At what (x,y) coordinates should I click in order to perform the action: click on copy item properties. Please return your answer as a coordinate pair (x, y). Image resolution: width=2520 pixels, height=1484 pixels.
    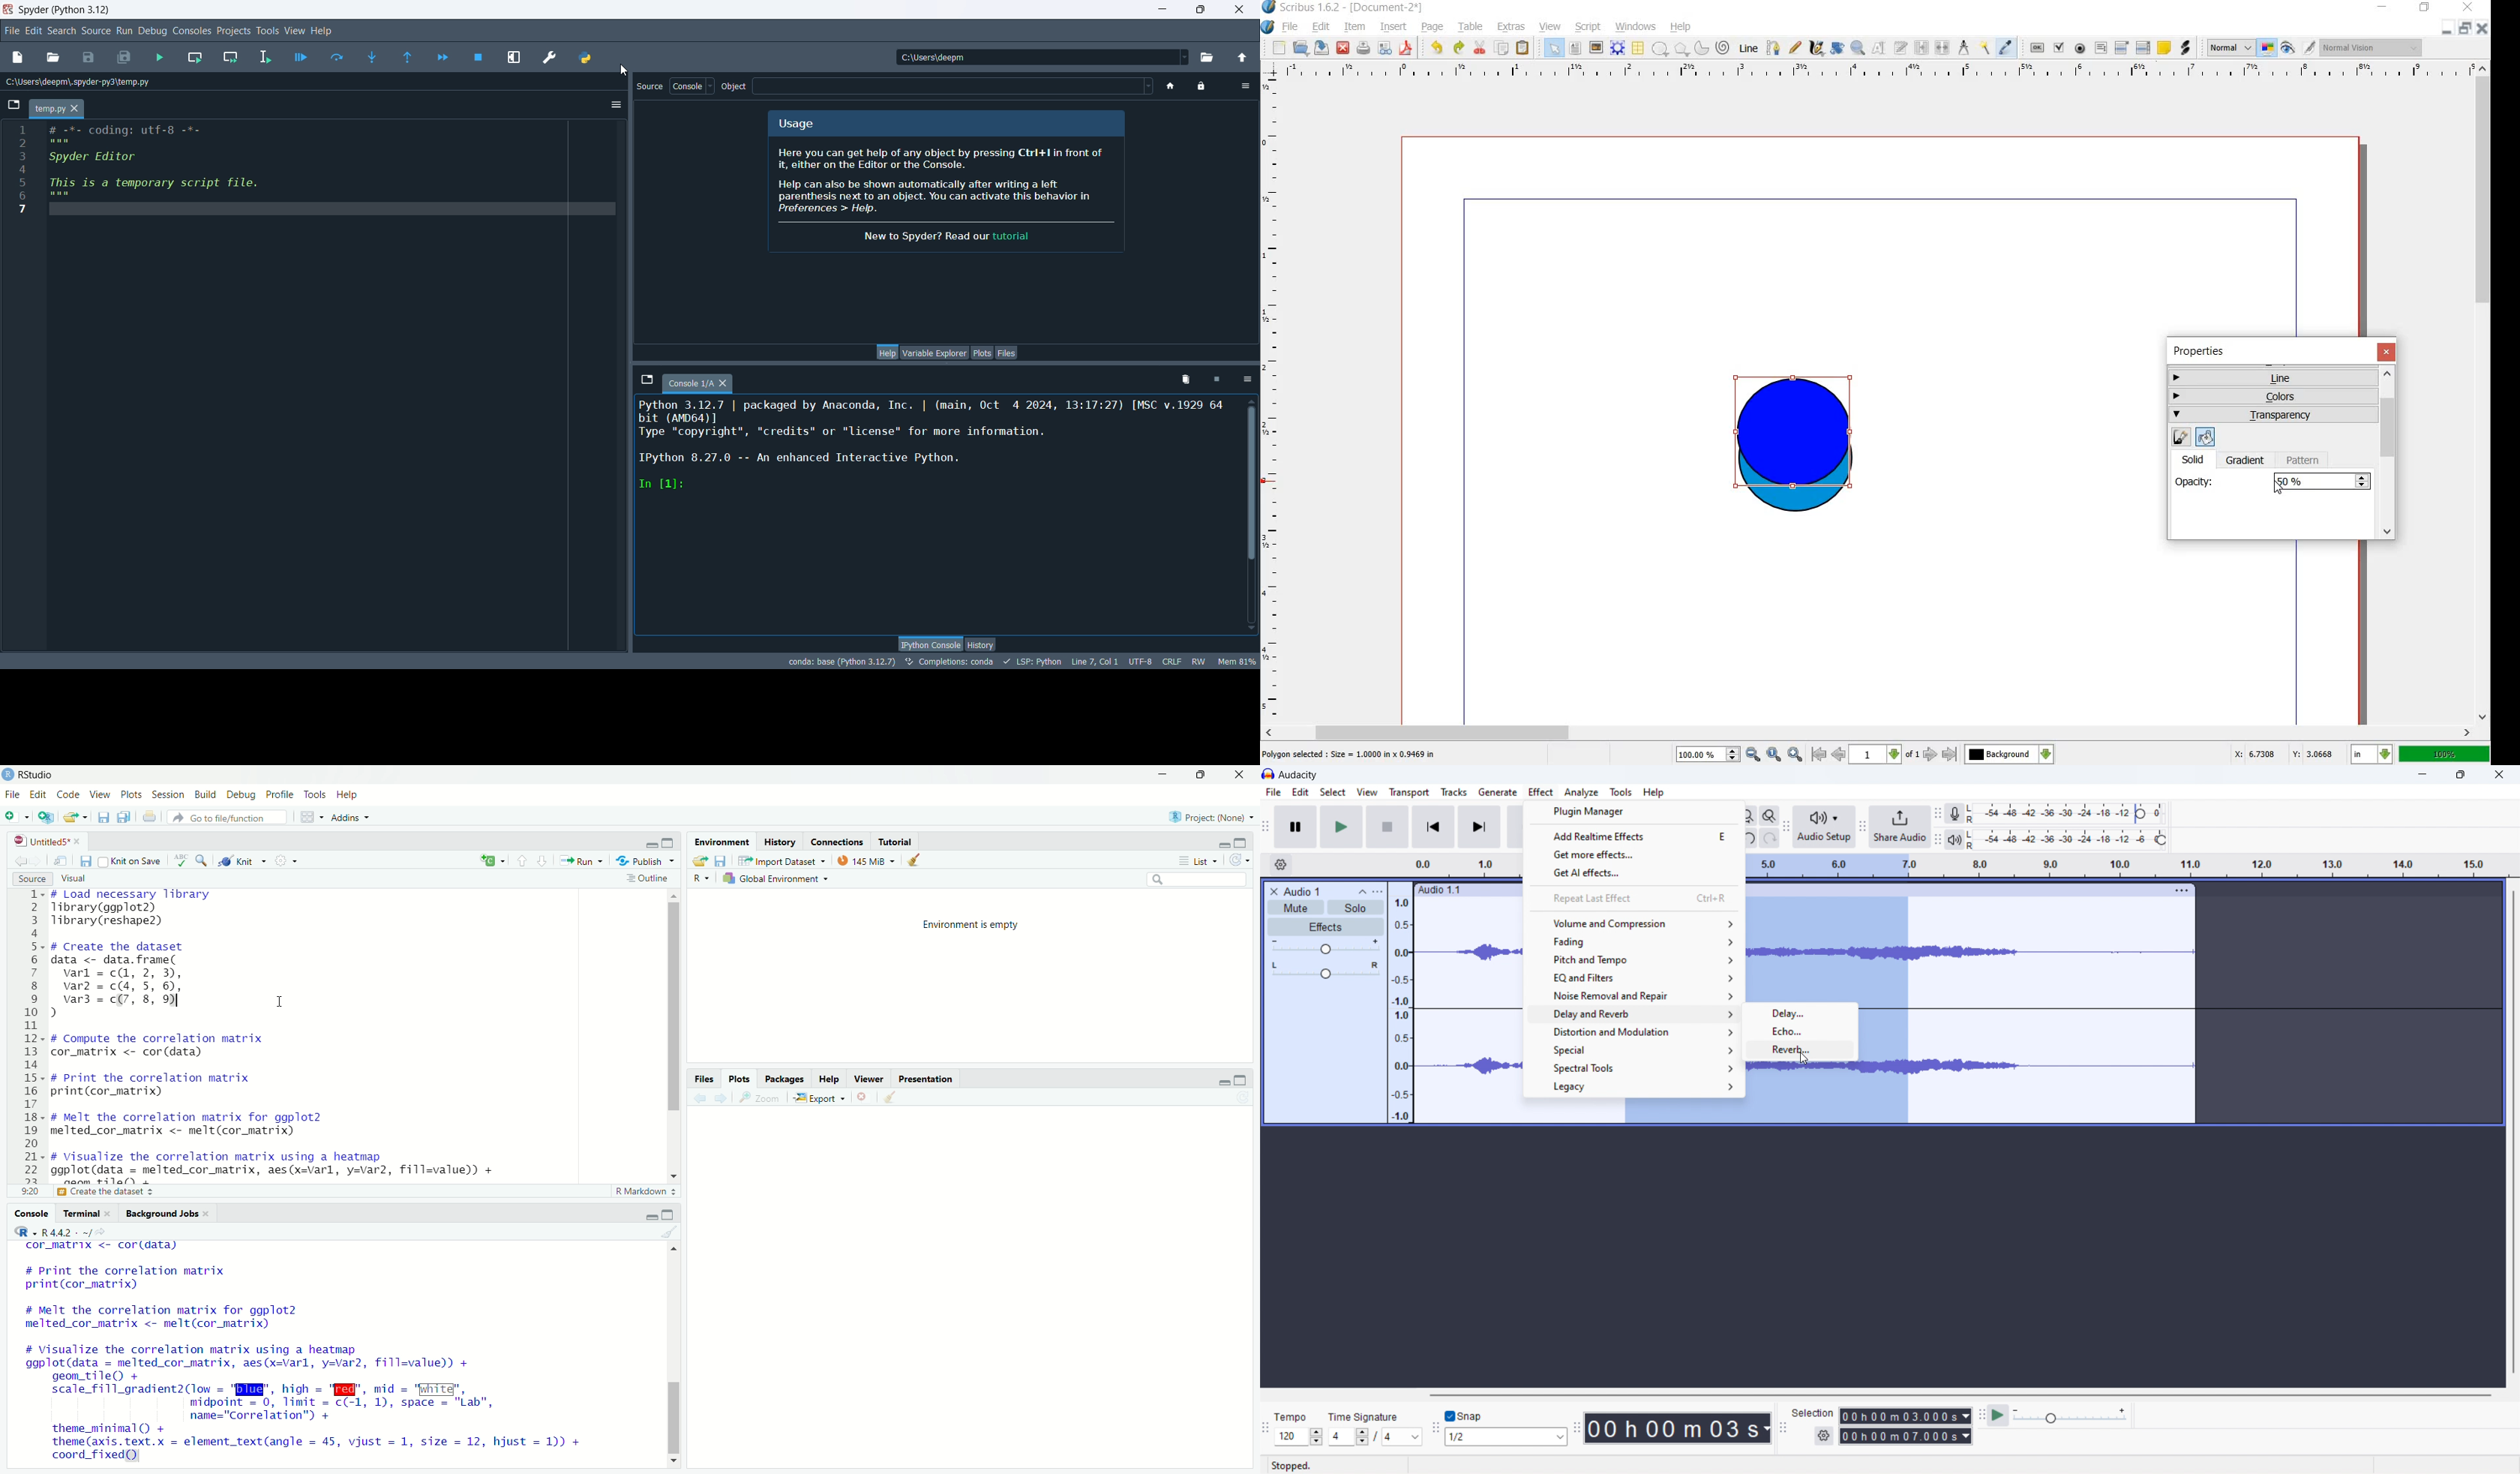
    Looking at the image, I should click on (1985, 49).